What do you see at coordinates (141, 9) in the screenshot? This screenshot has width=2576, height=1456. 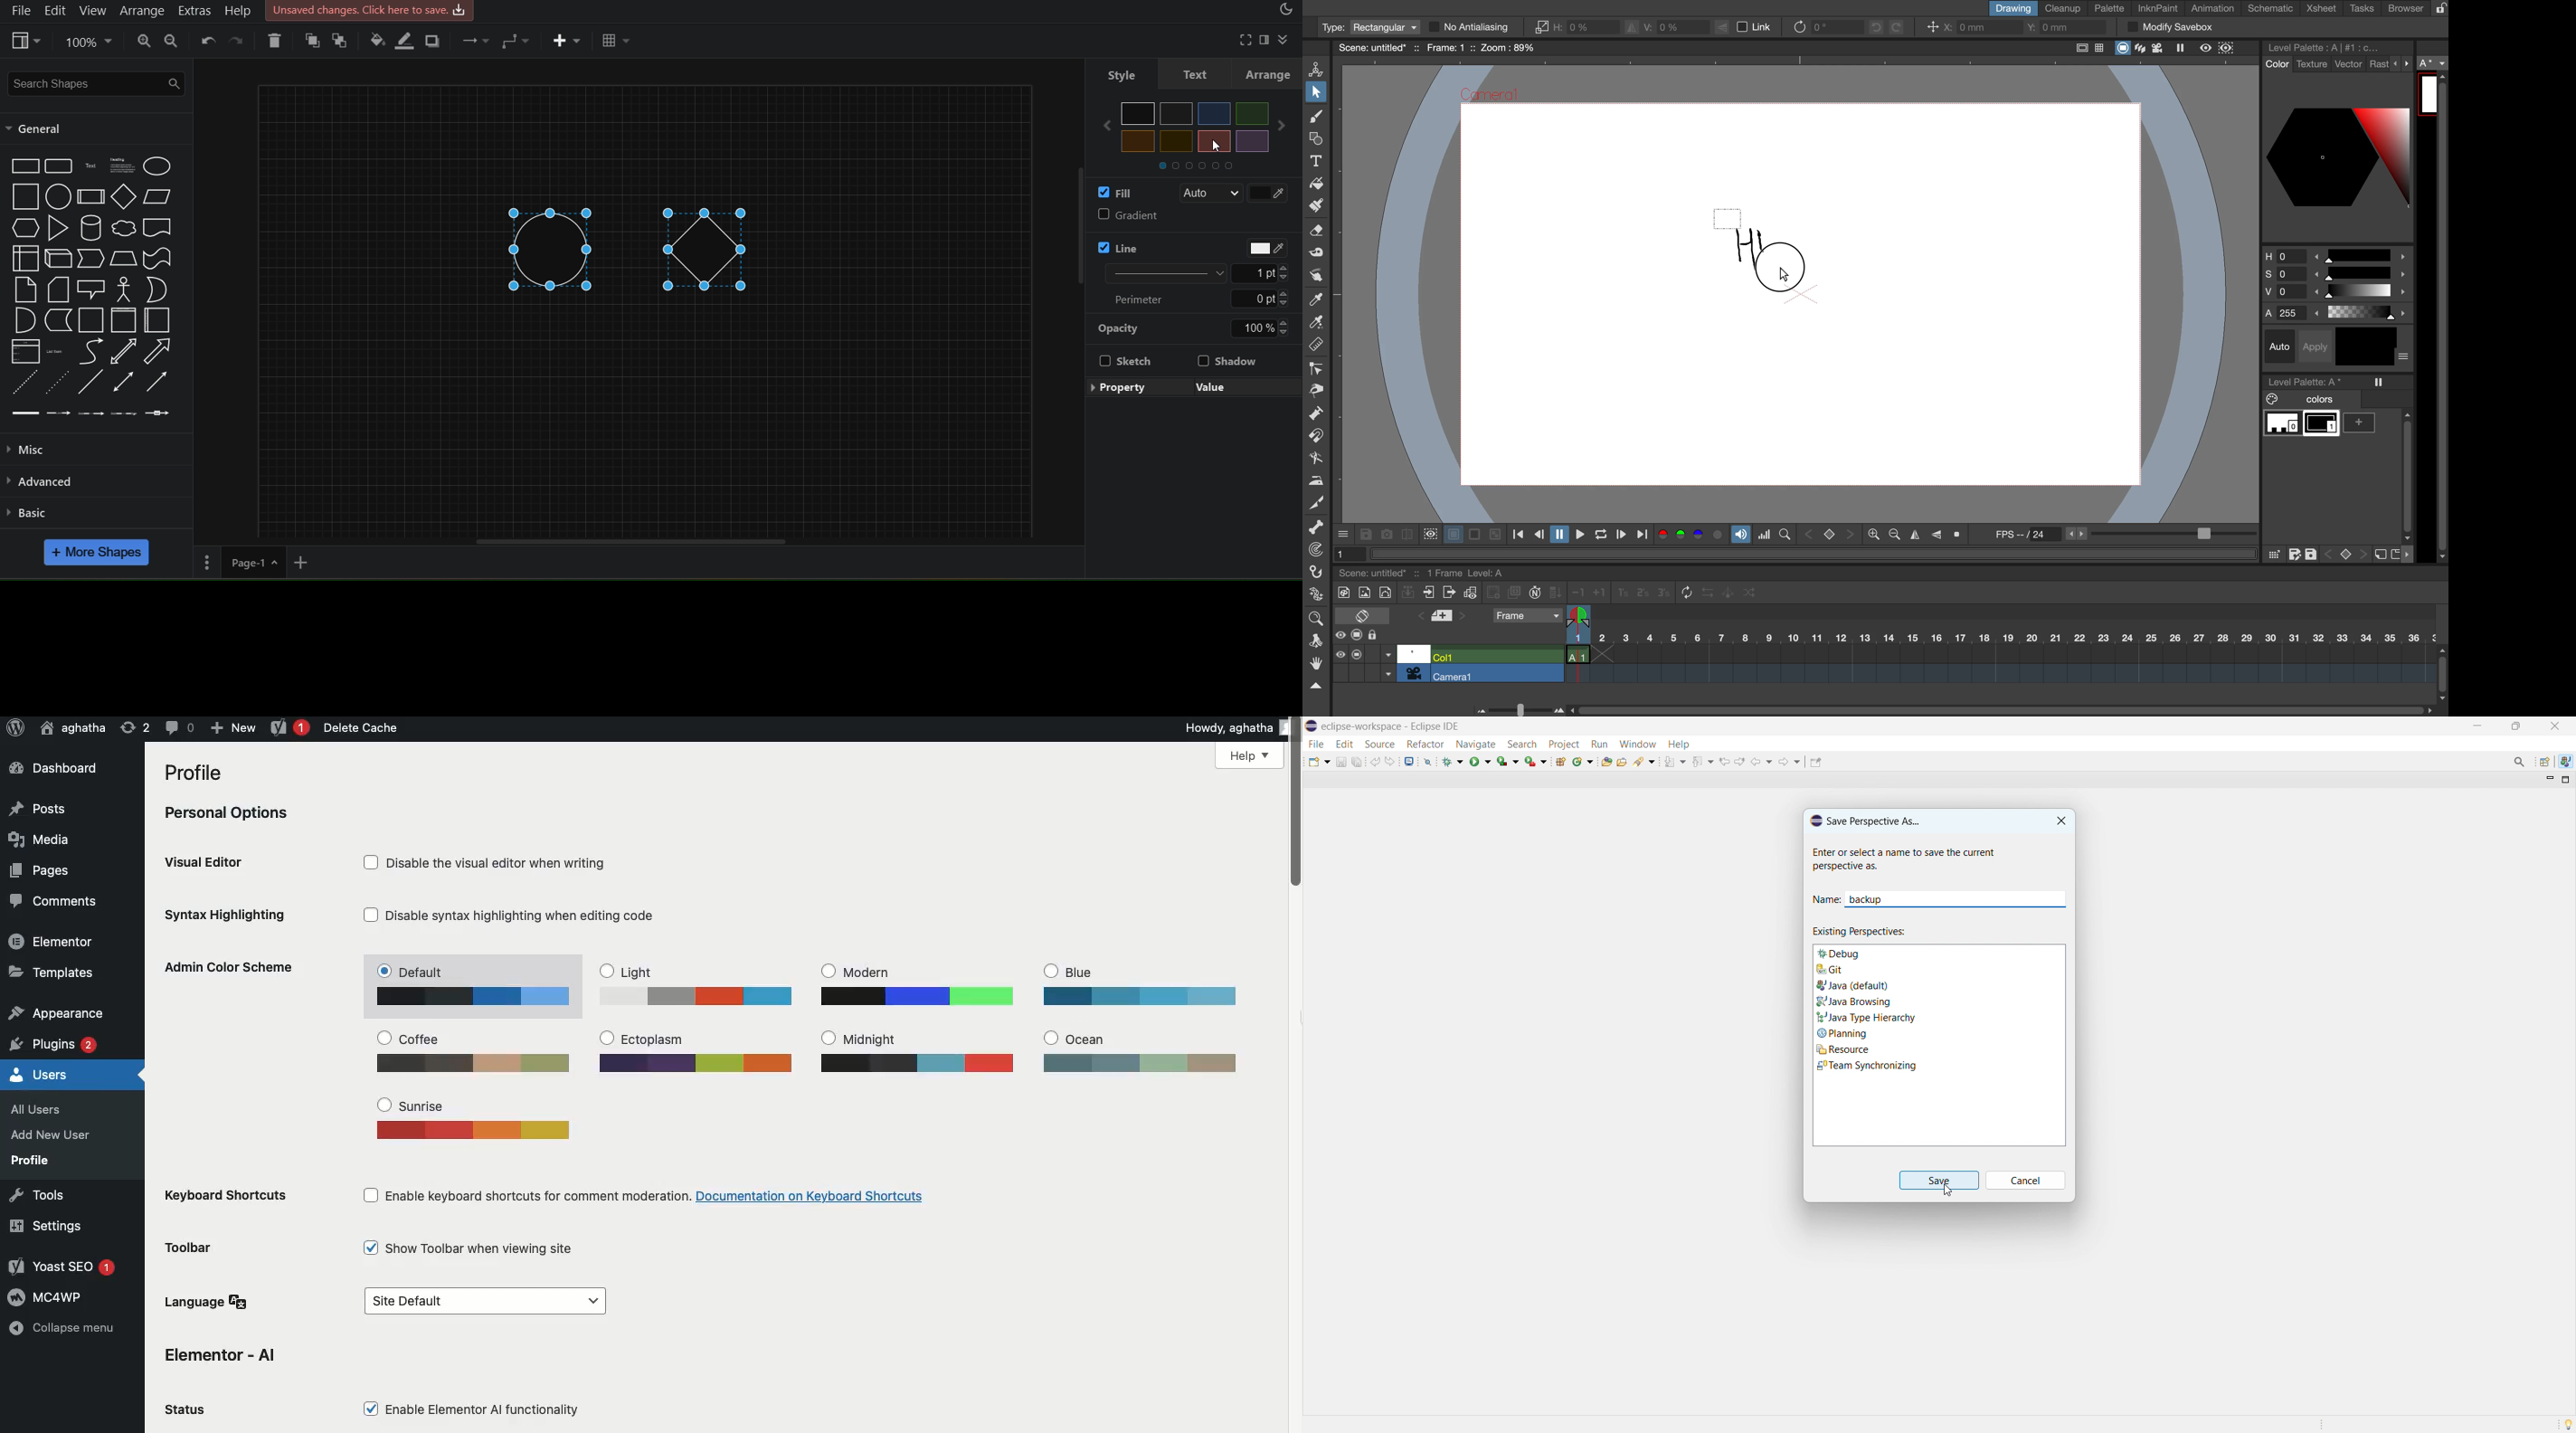 I see `arrange` at bounding box center [141, 9].